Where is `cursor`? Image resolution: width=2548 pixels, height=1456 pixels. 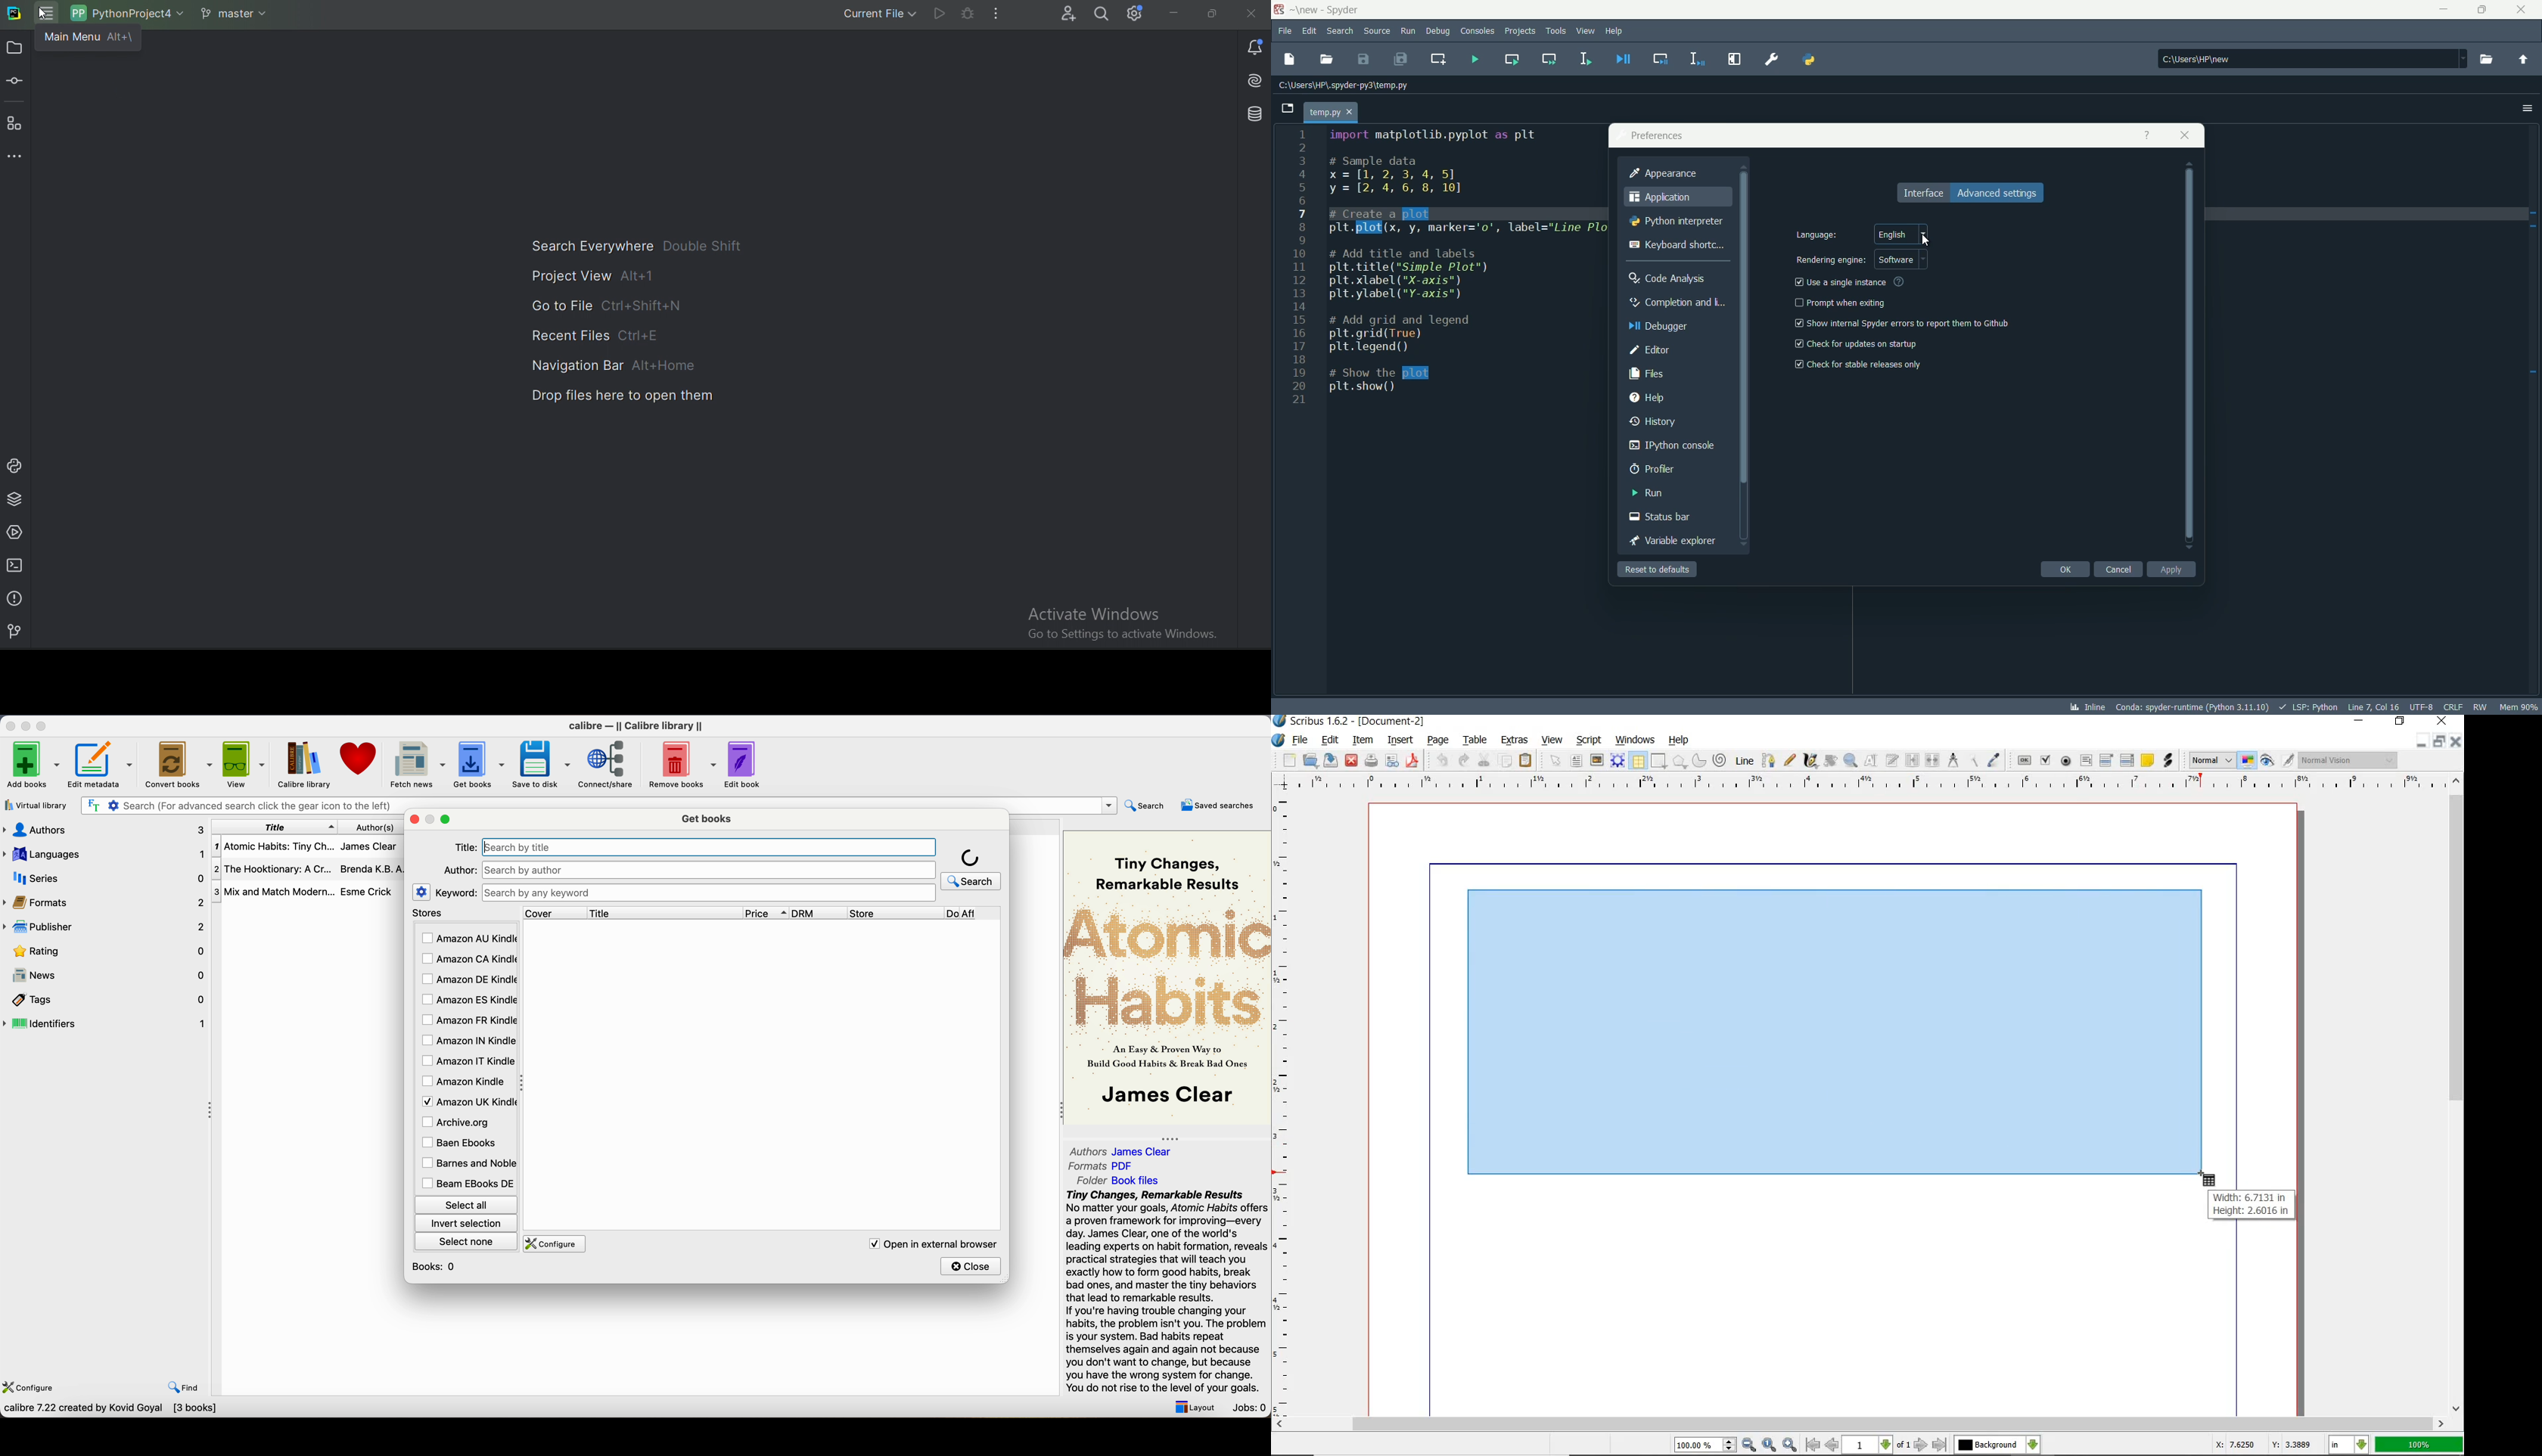 cursor is located at coordinates (623, 866).